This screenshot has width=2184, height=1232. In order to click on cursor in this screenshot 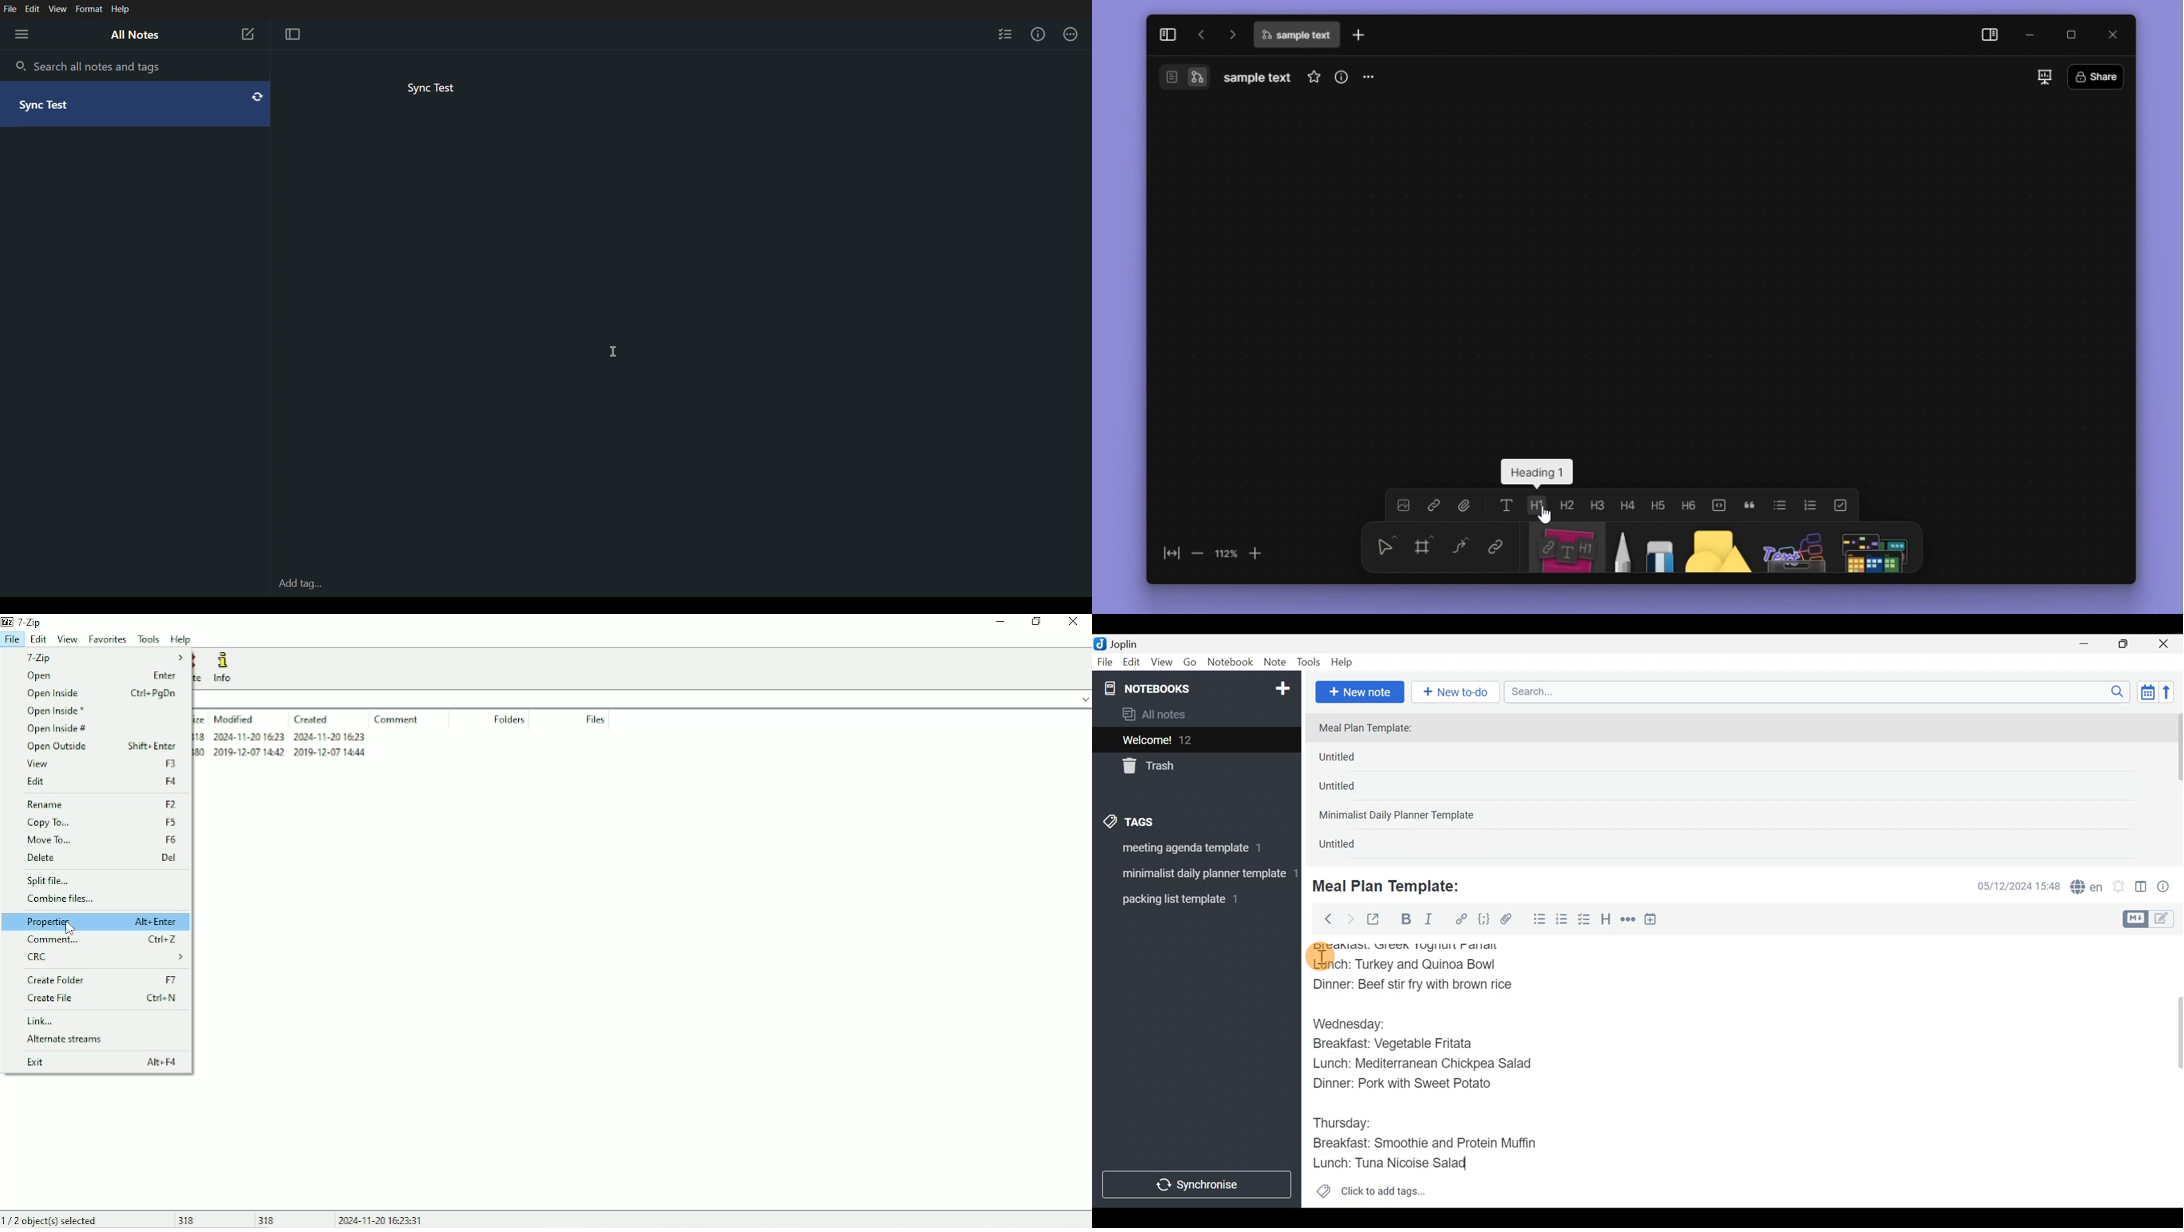, I will do `click(614, 352)`.